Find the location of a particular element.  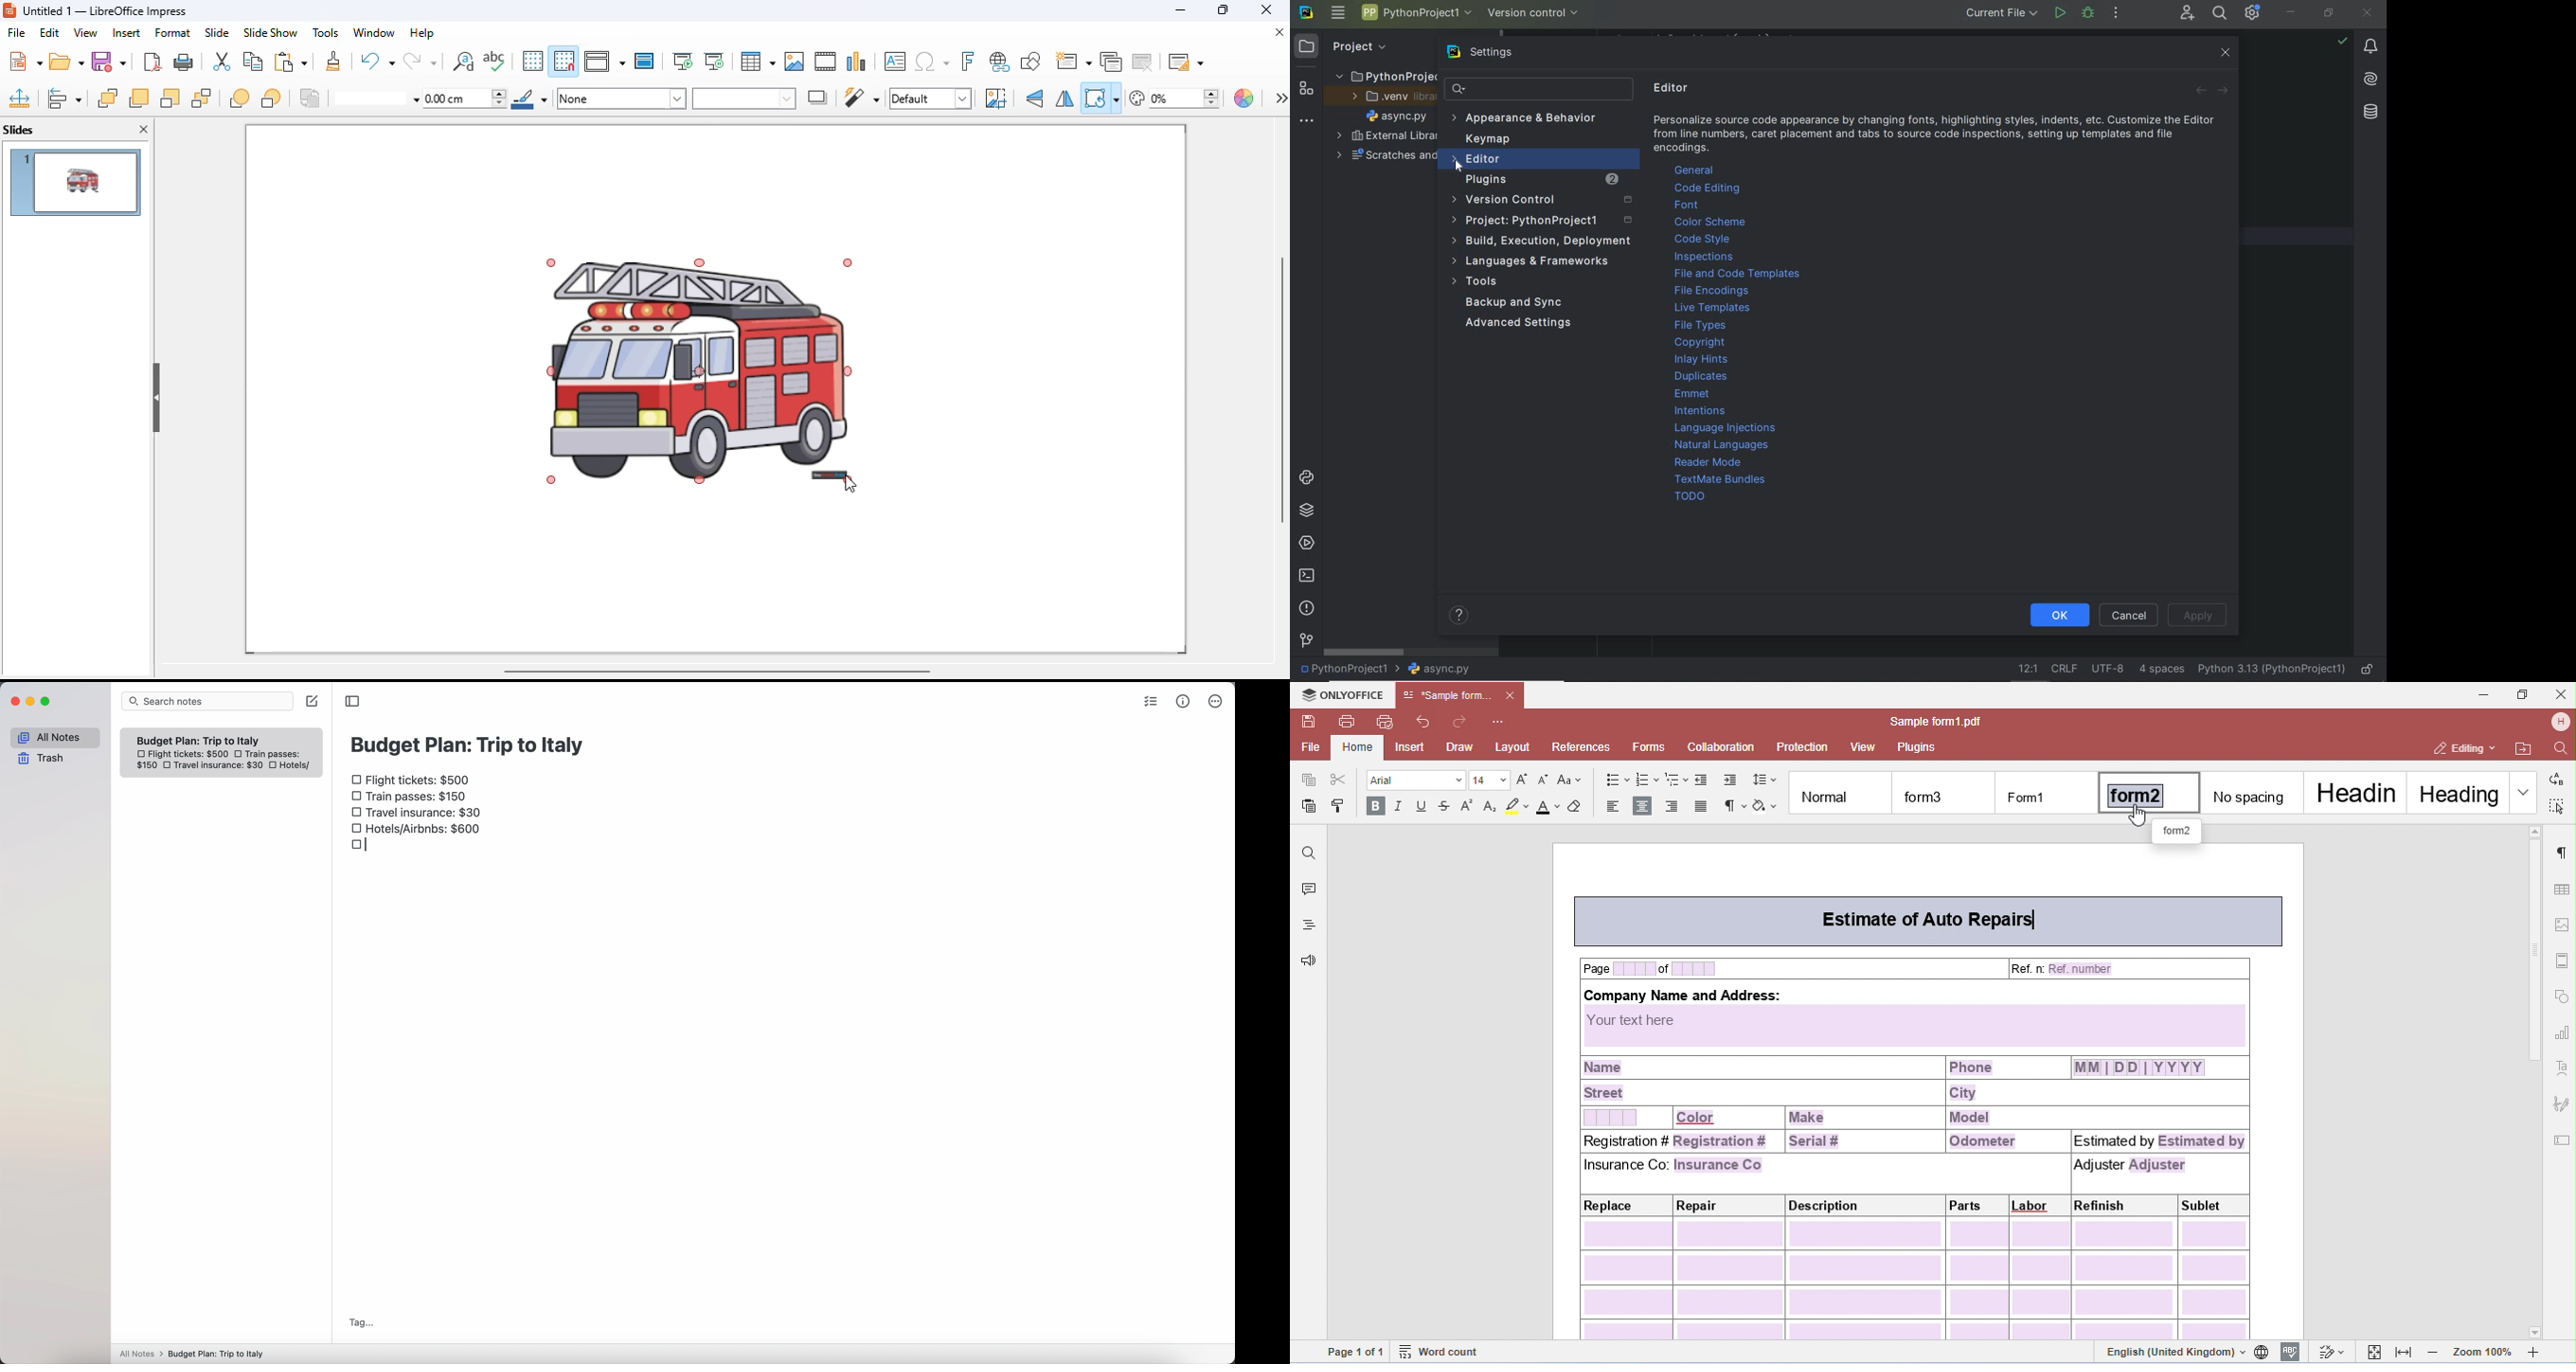

Project is located at coordinates (1543, 221).